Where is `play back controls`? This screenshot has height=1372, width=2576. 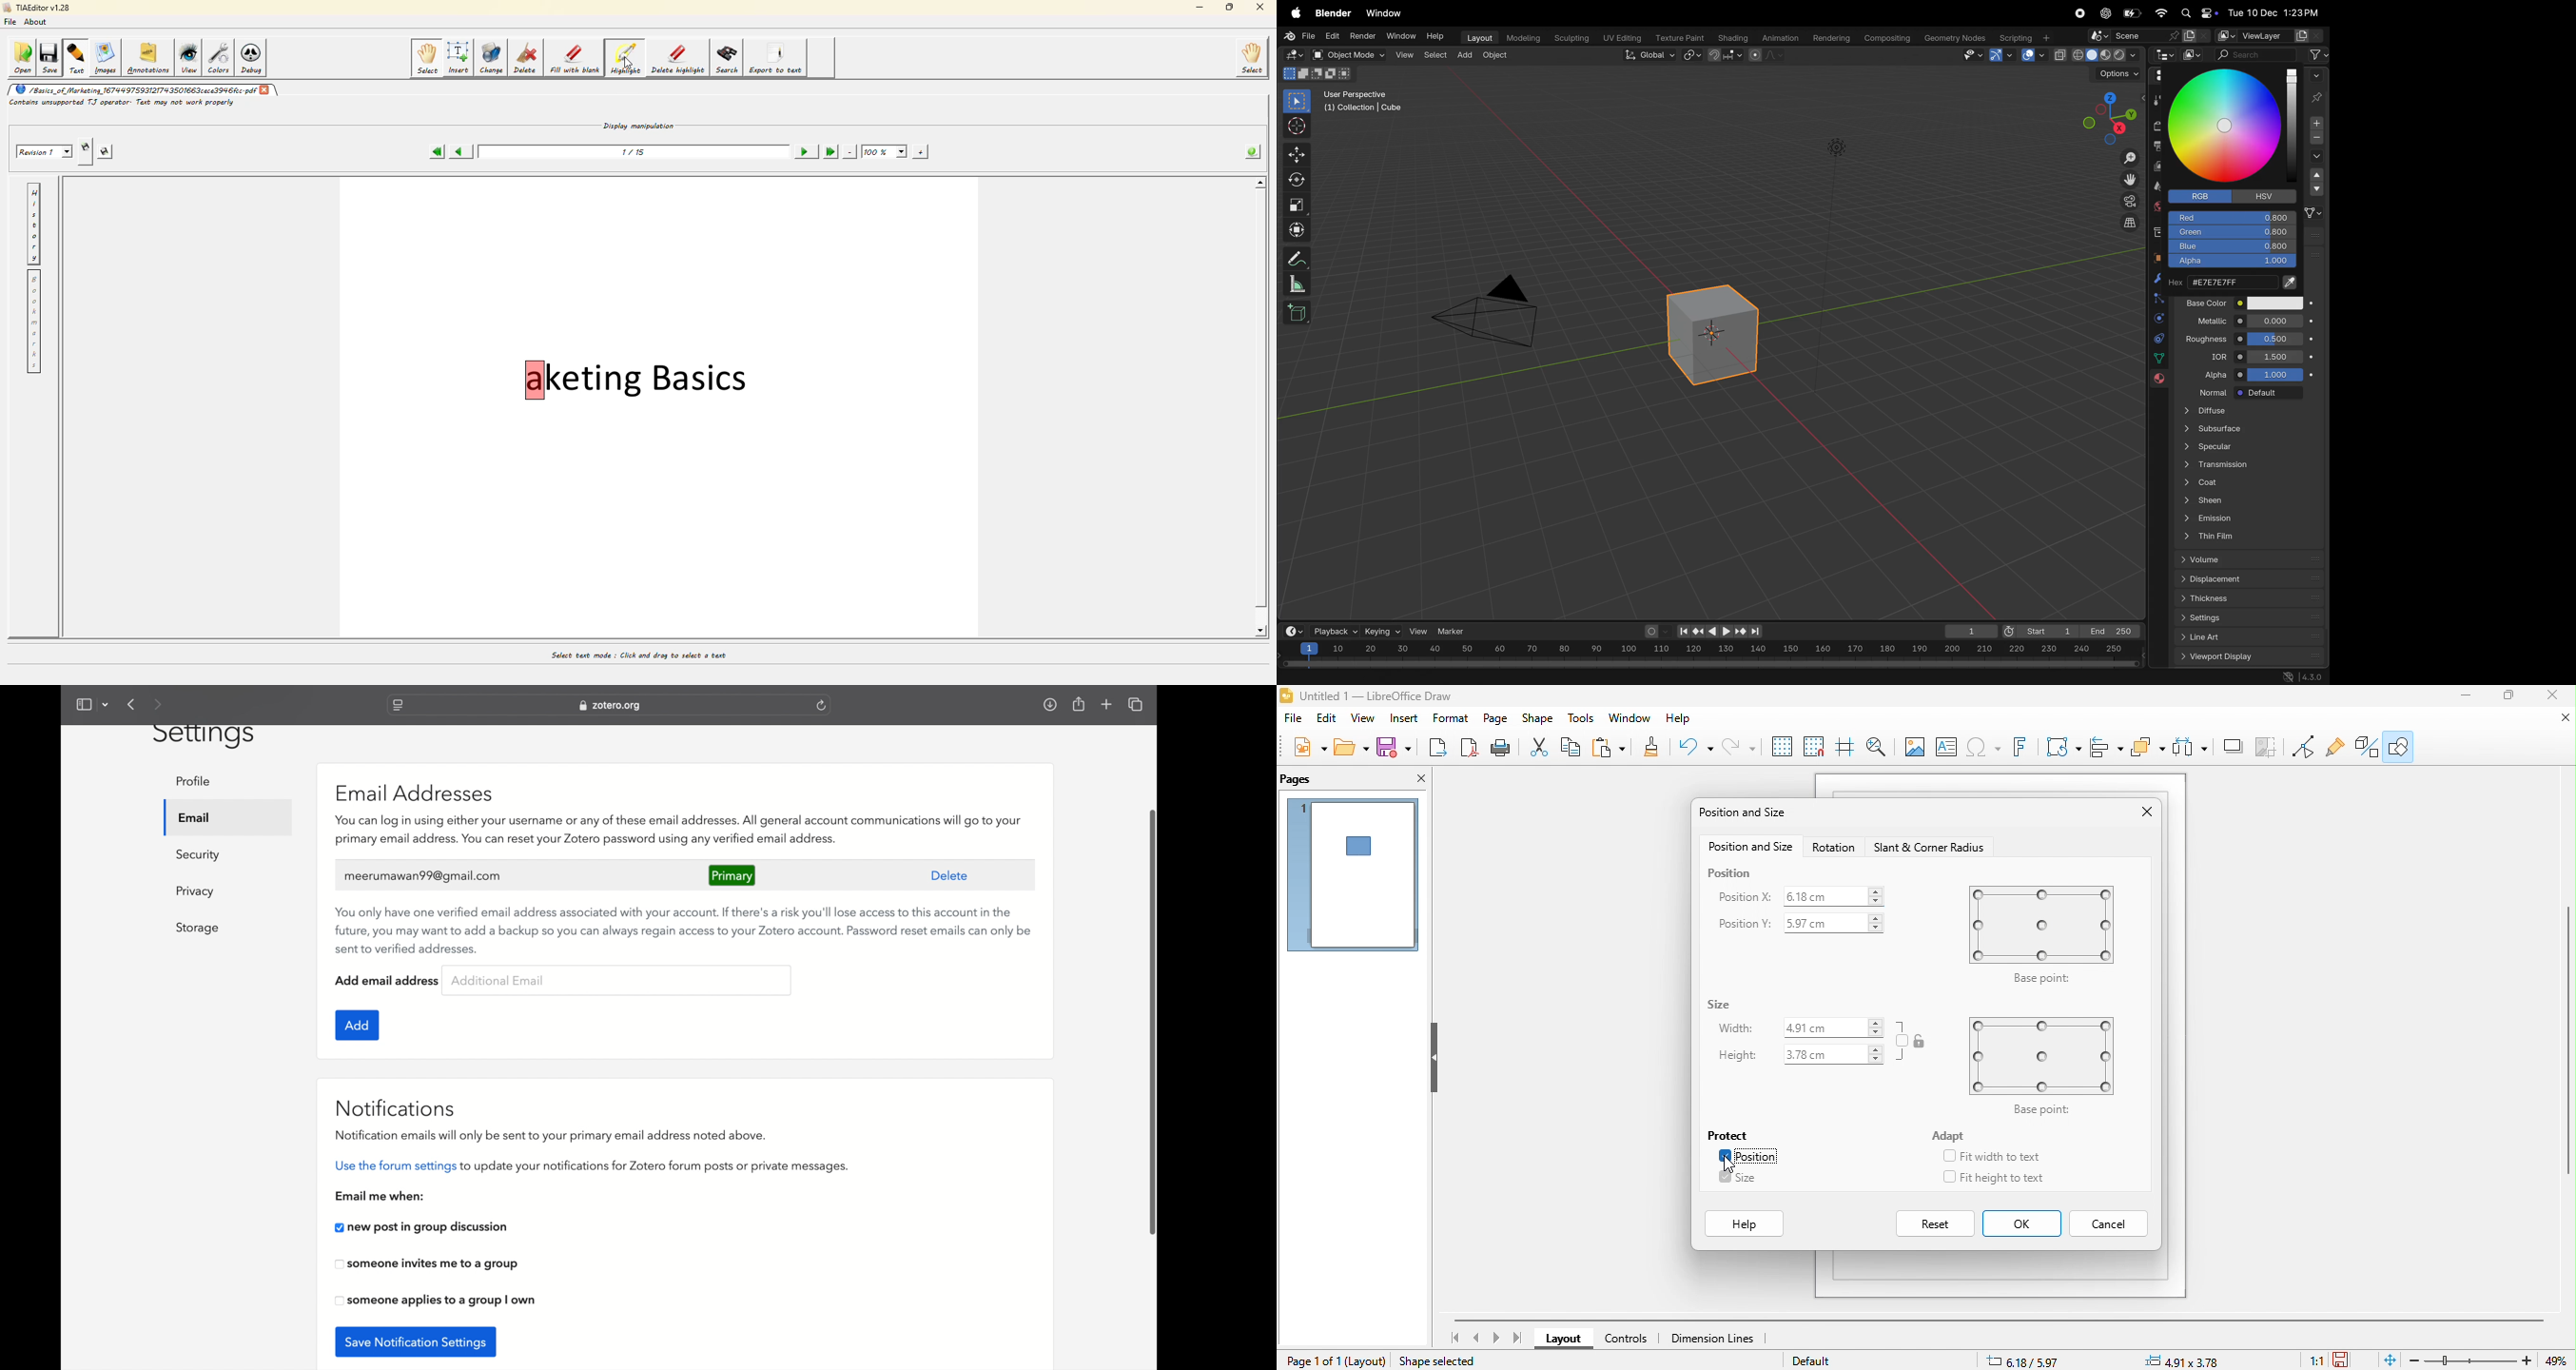 play back controls is located at coordinates (1720, 632).